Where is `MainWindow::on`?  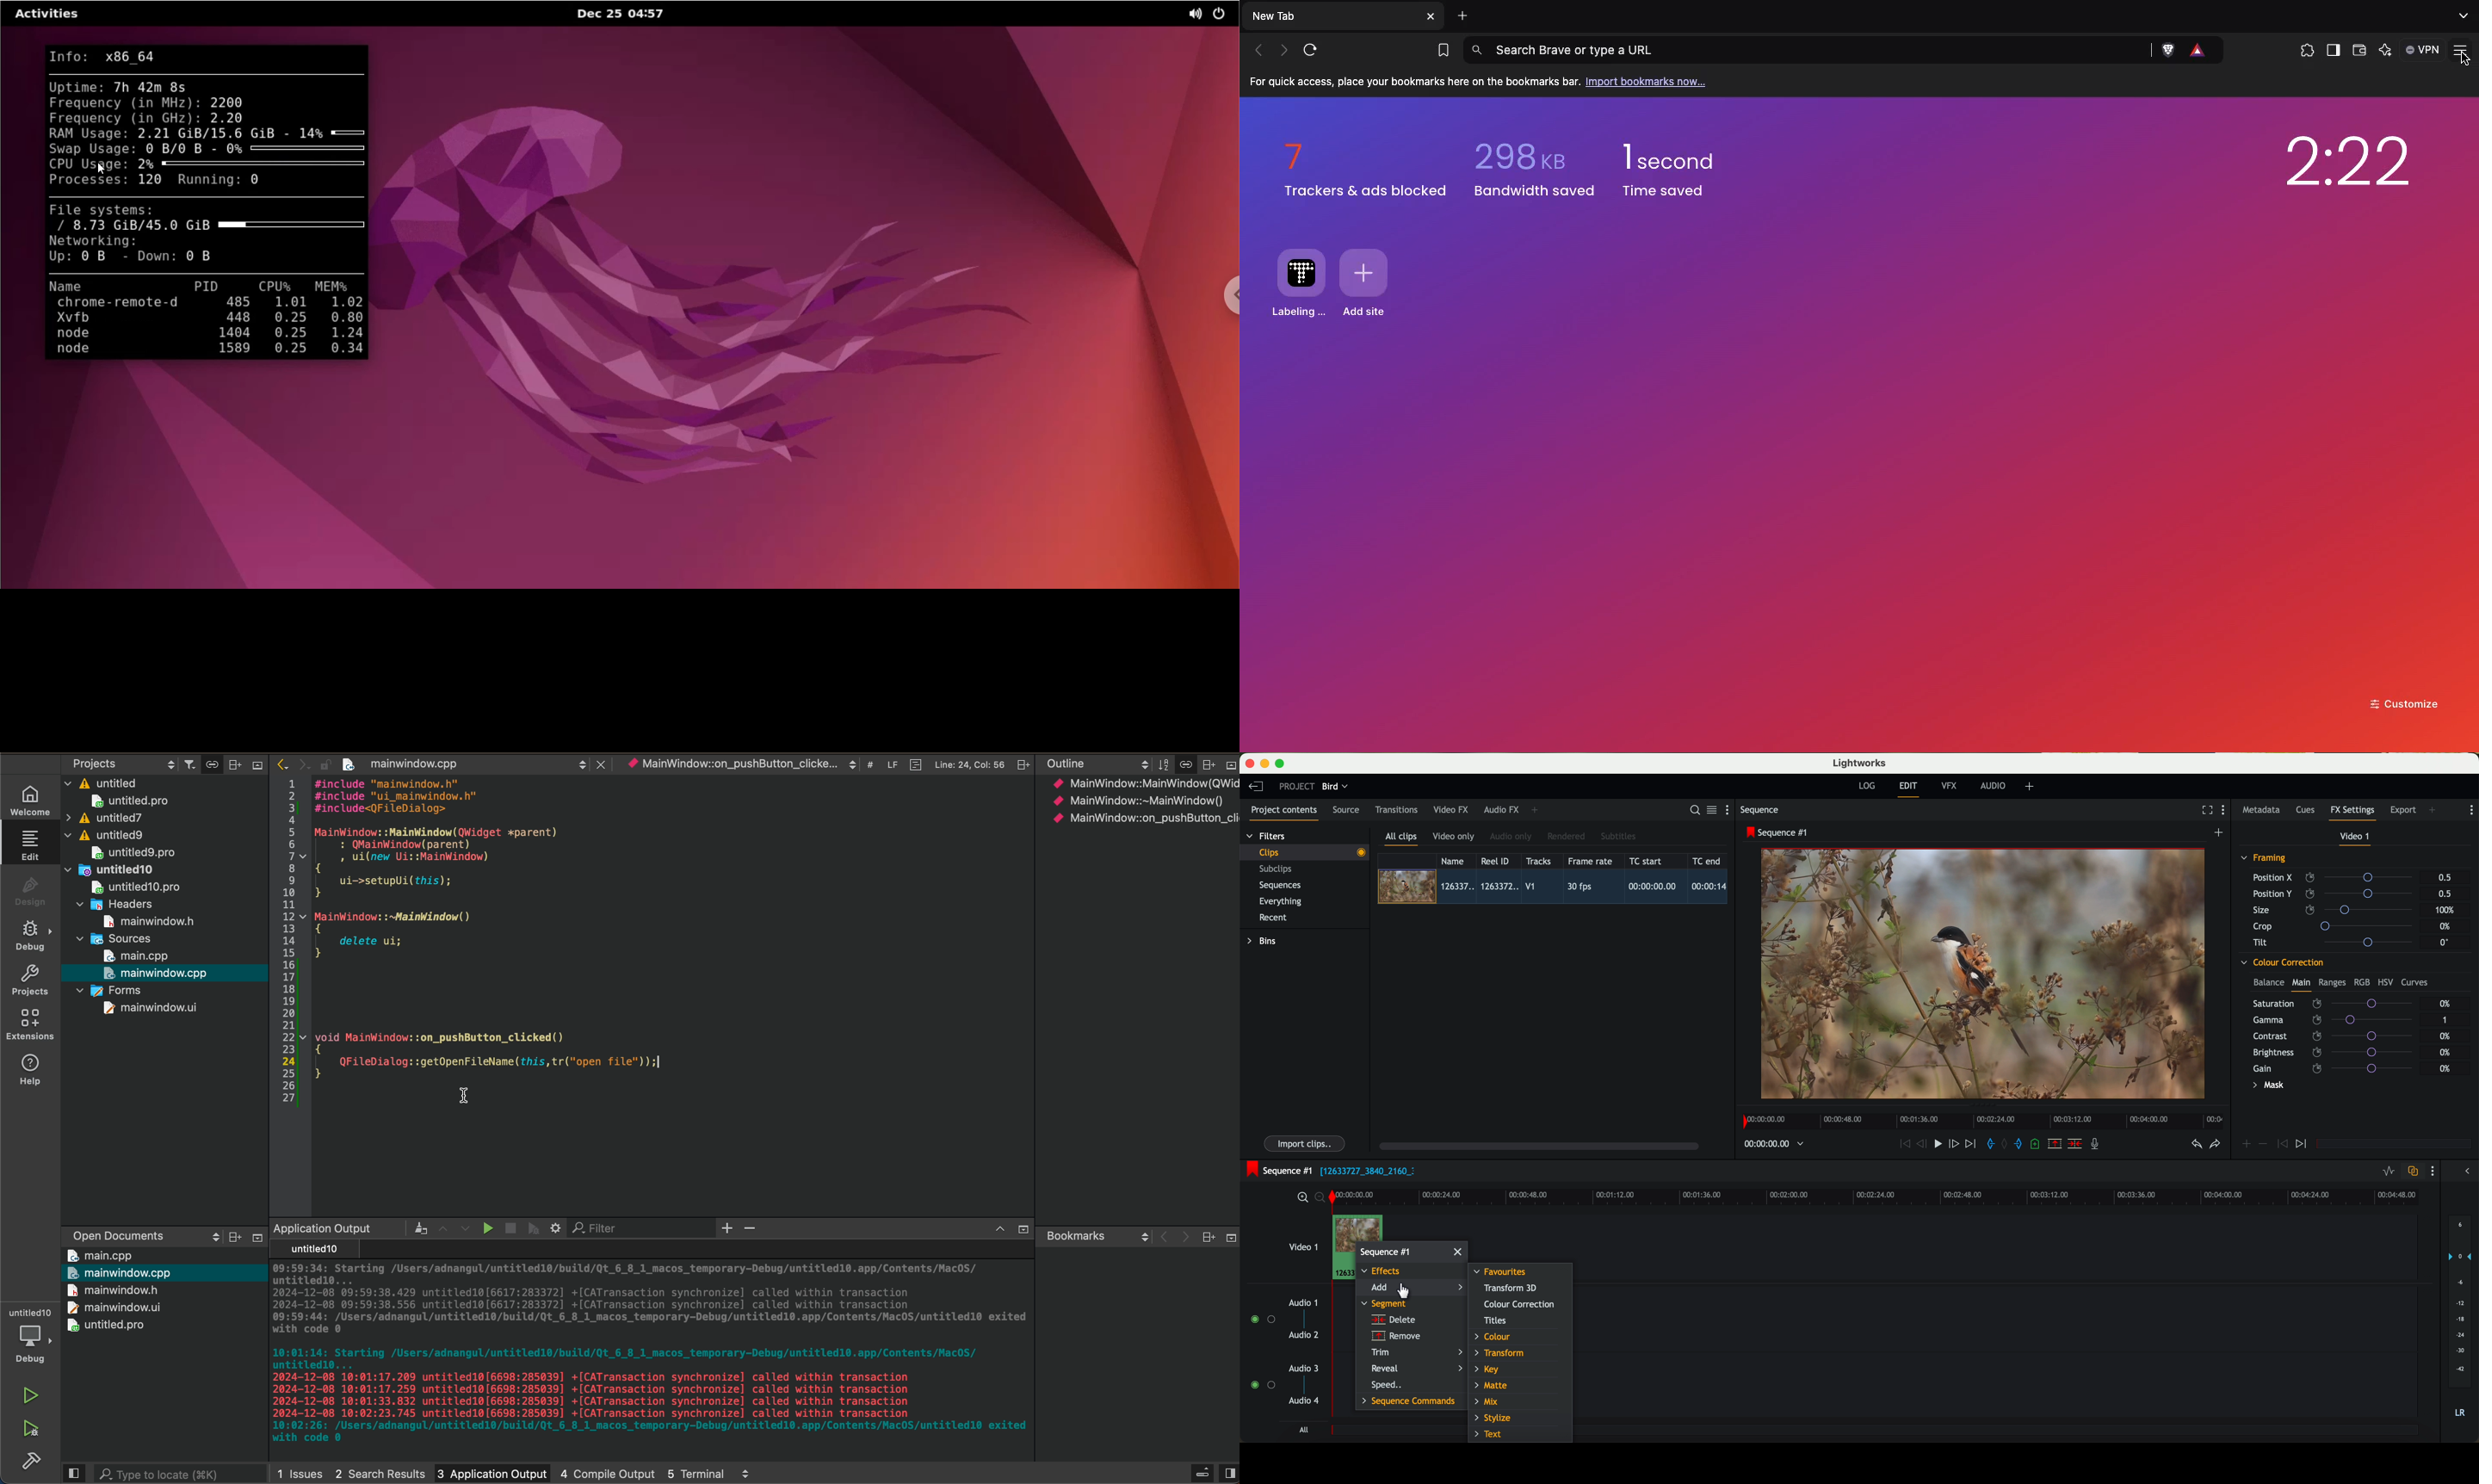 MainWindow::on is located at coordinates (731, 765).